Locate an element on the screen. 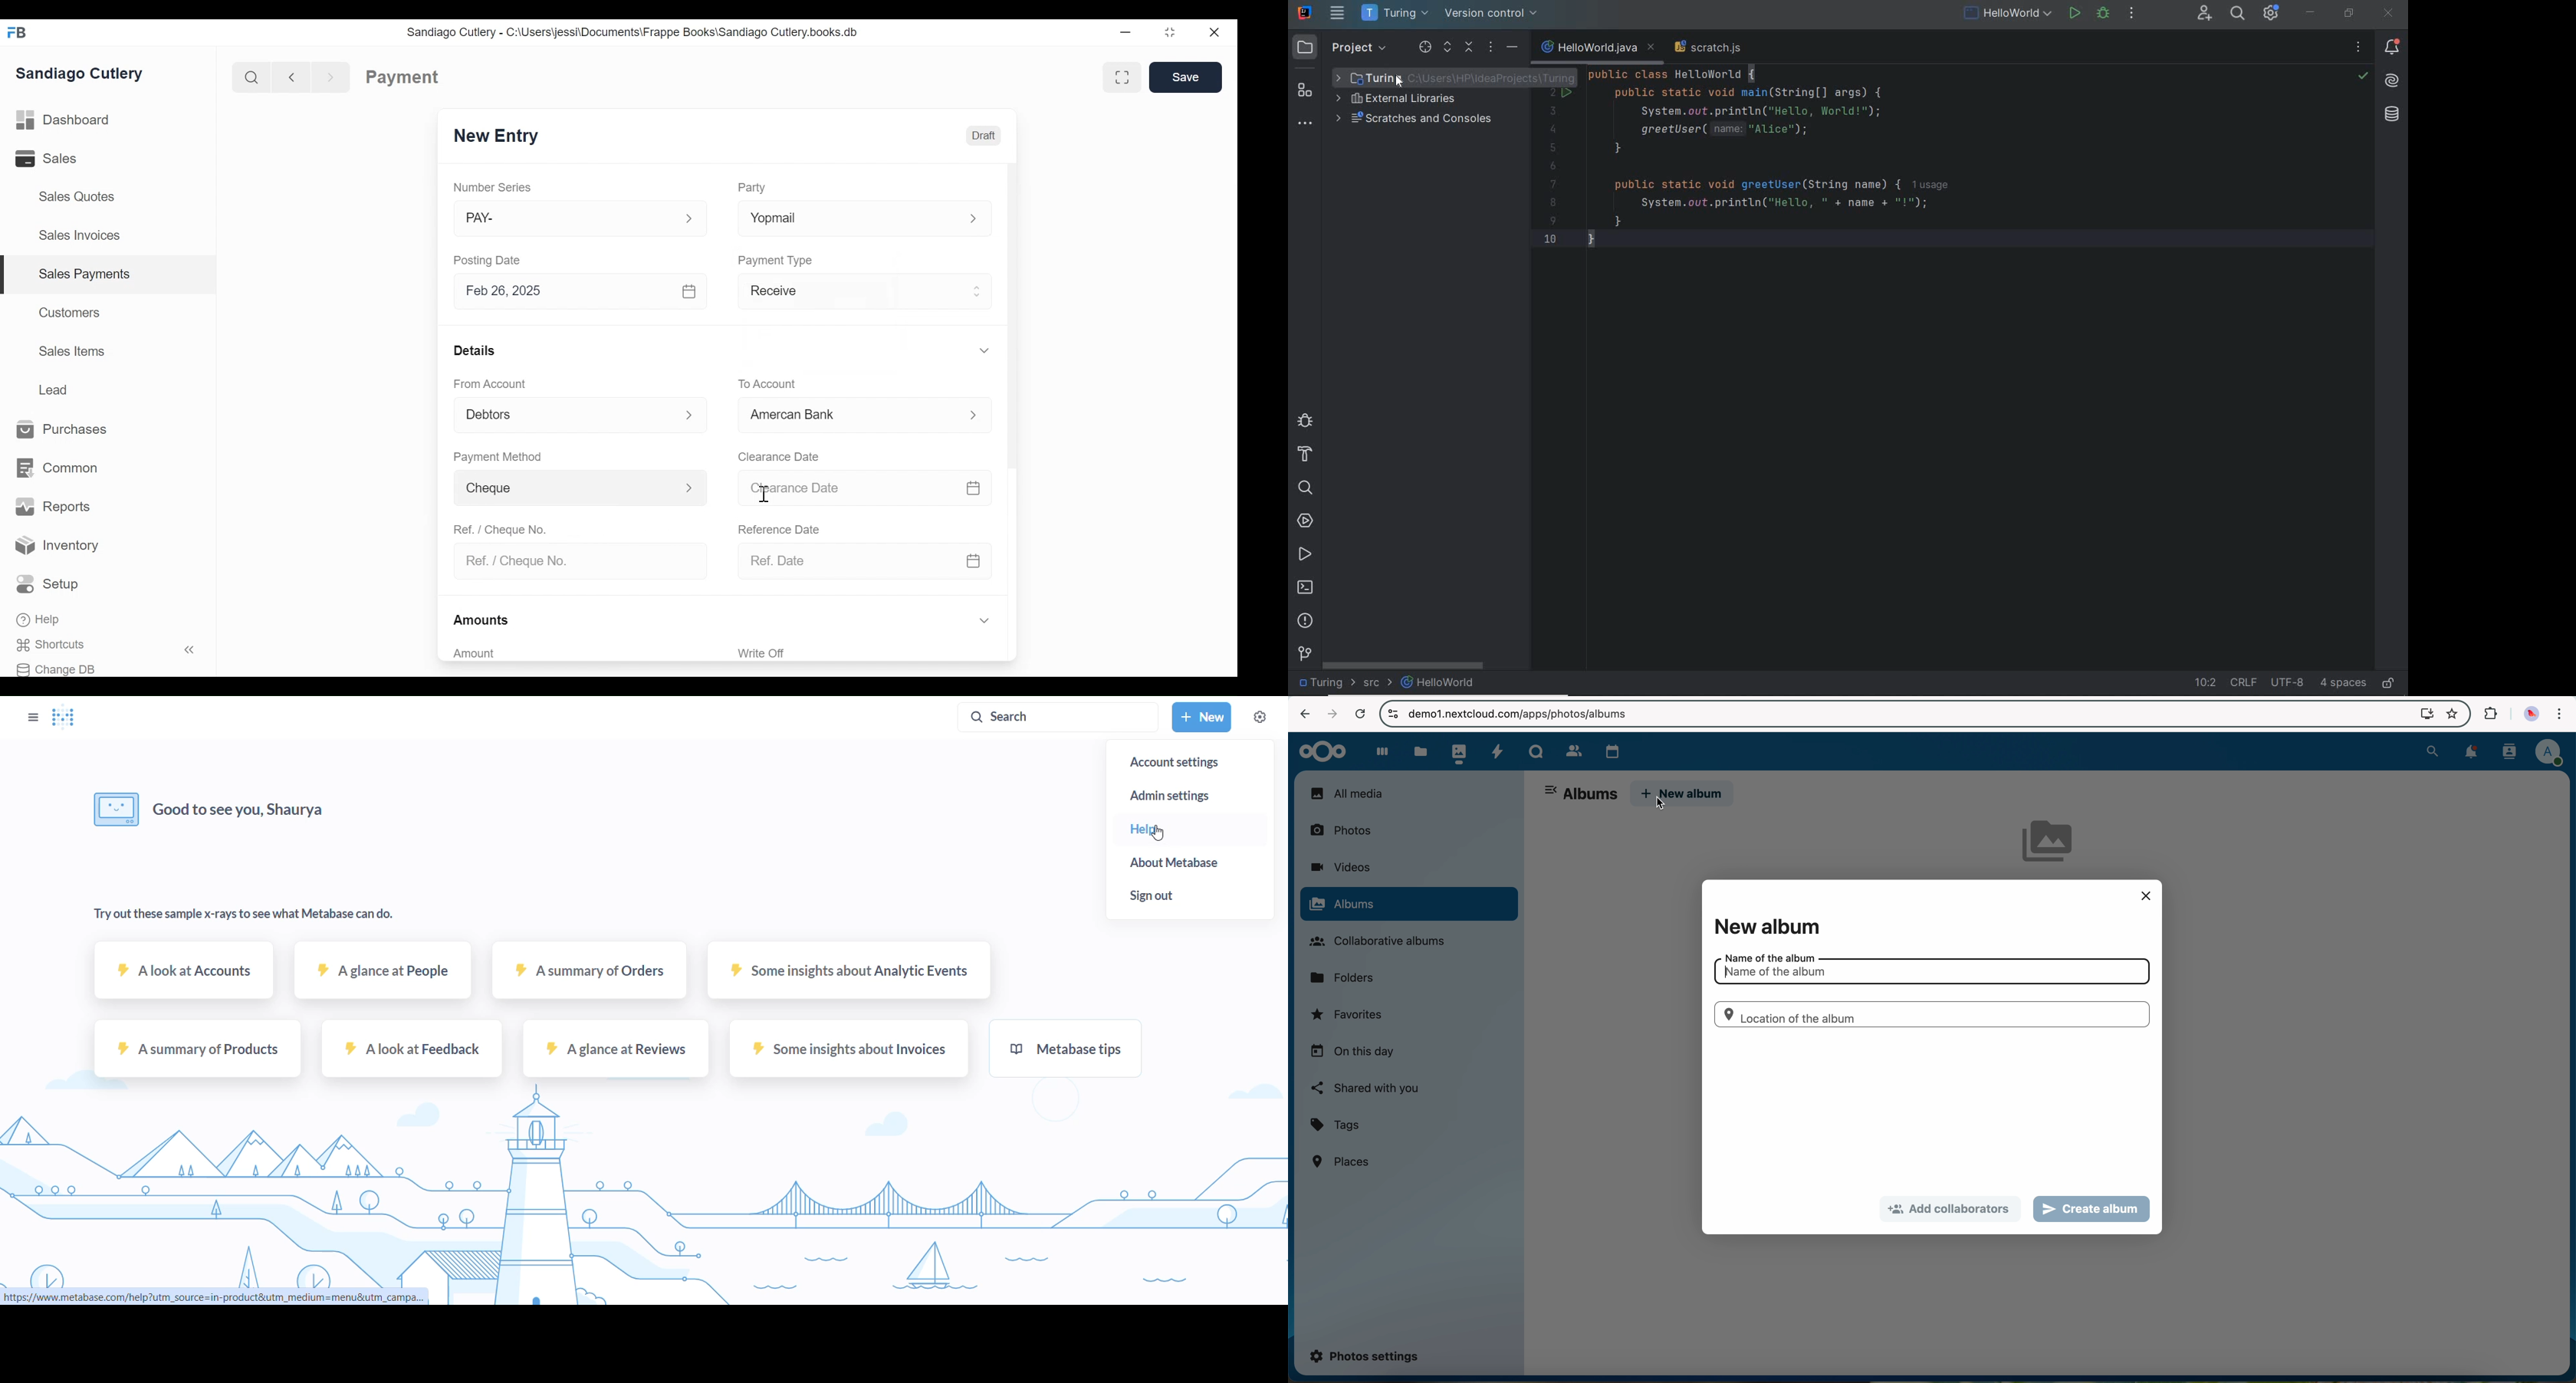  Receive is located at coordinates (848, 293).